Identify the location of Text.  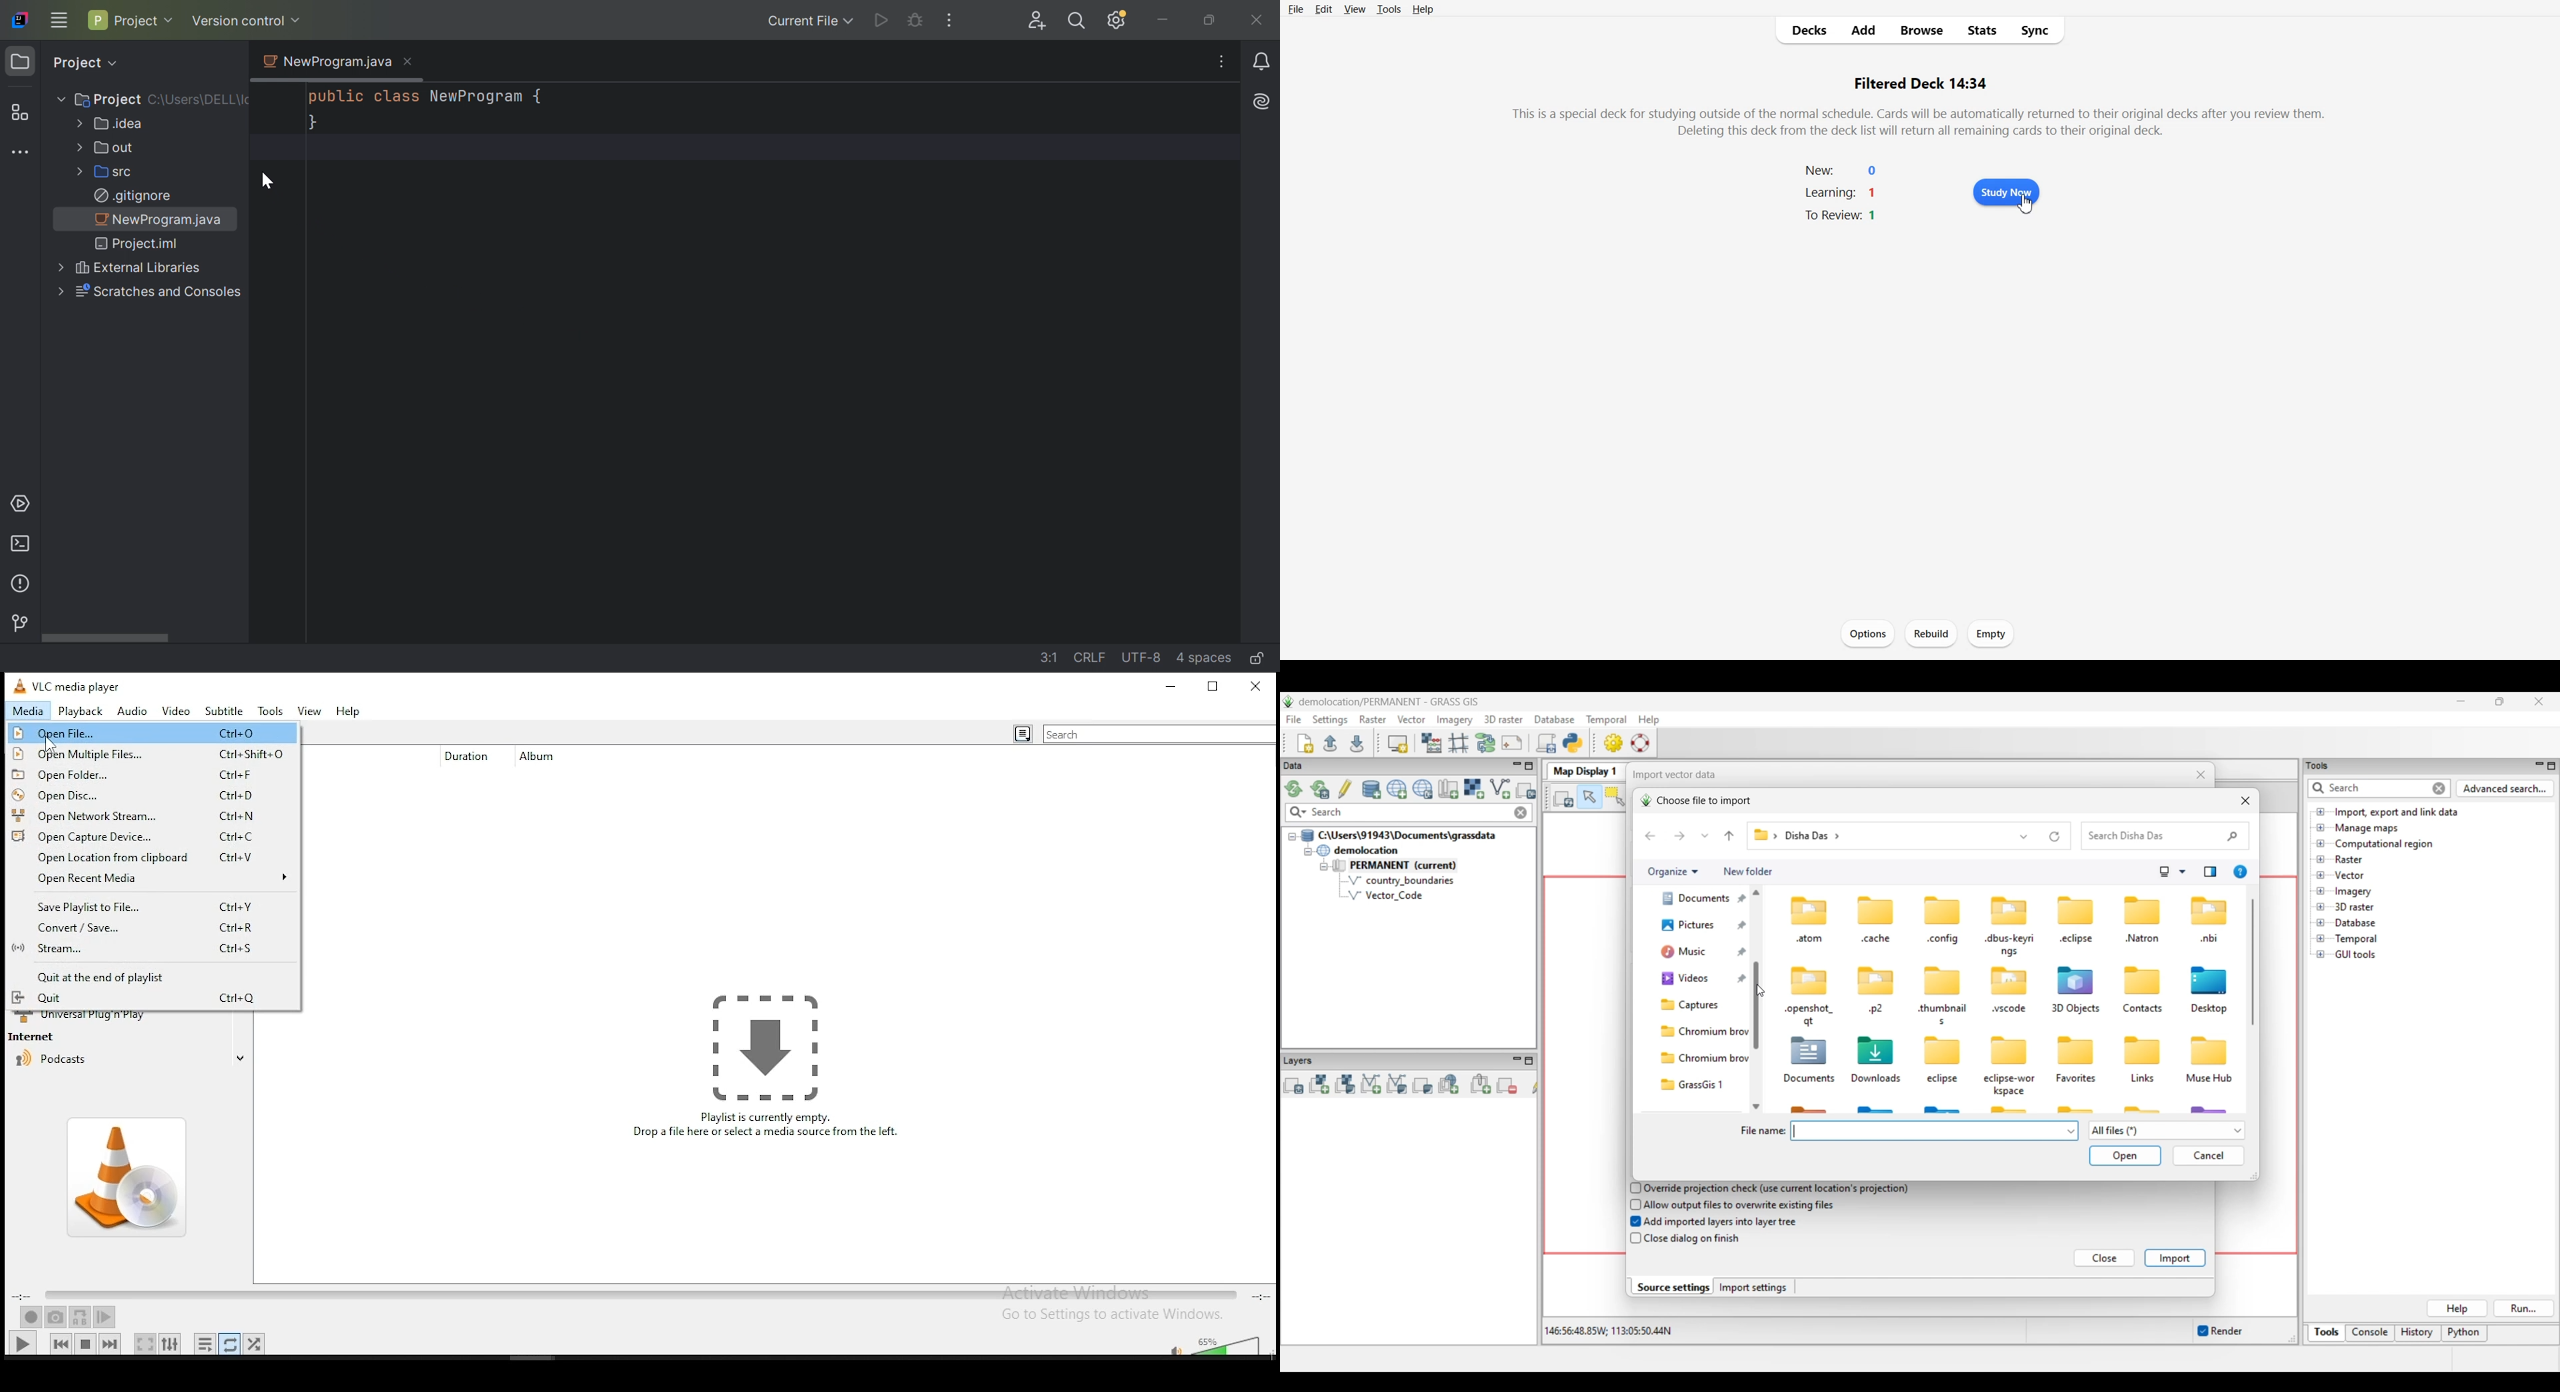
(1932, 103).